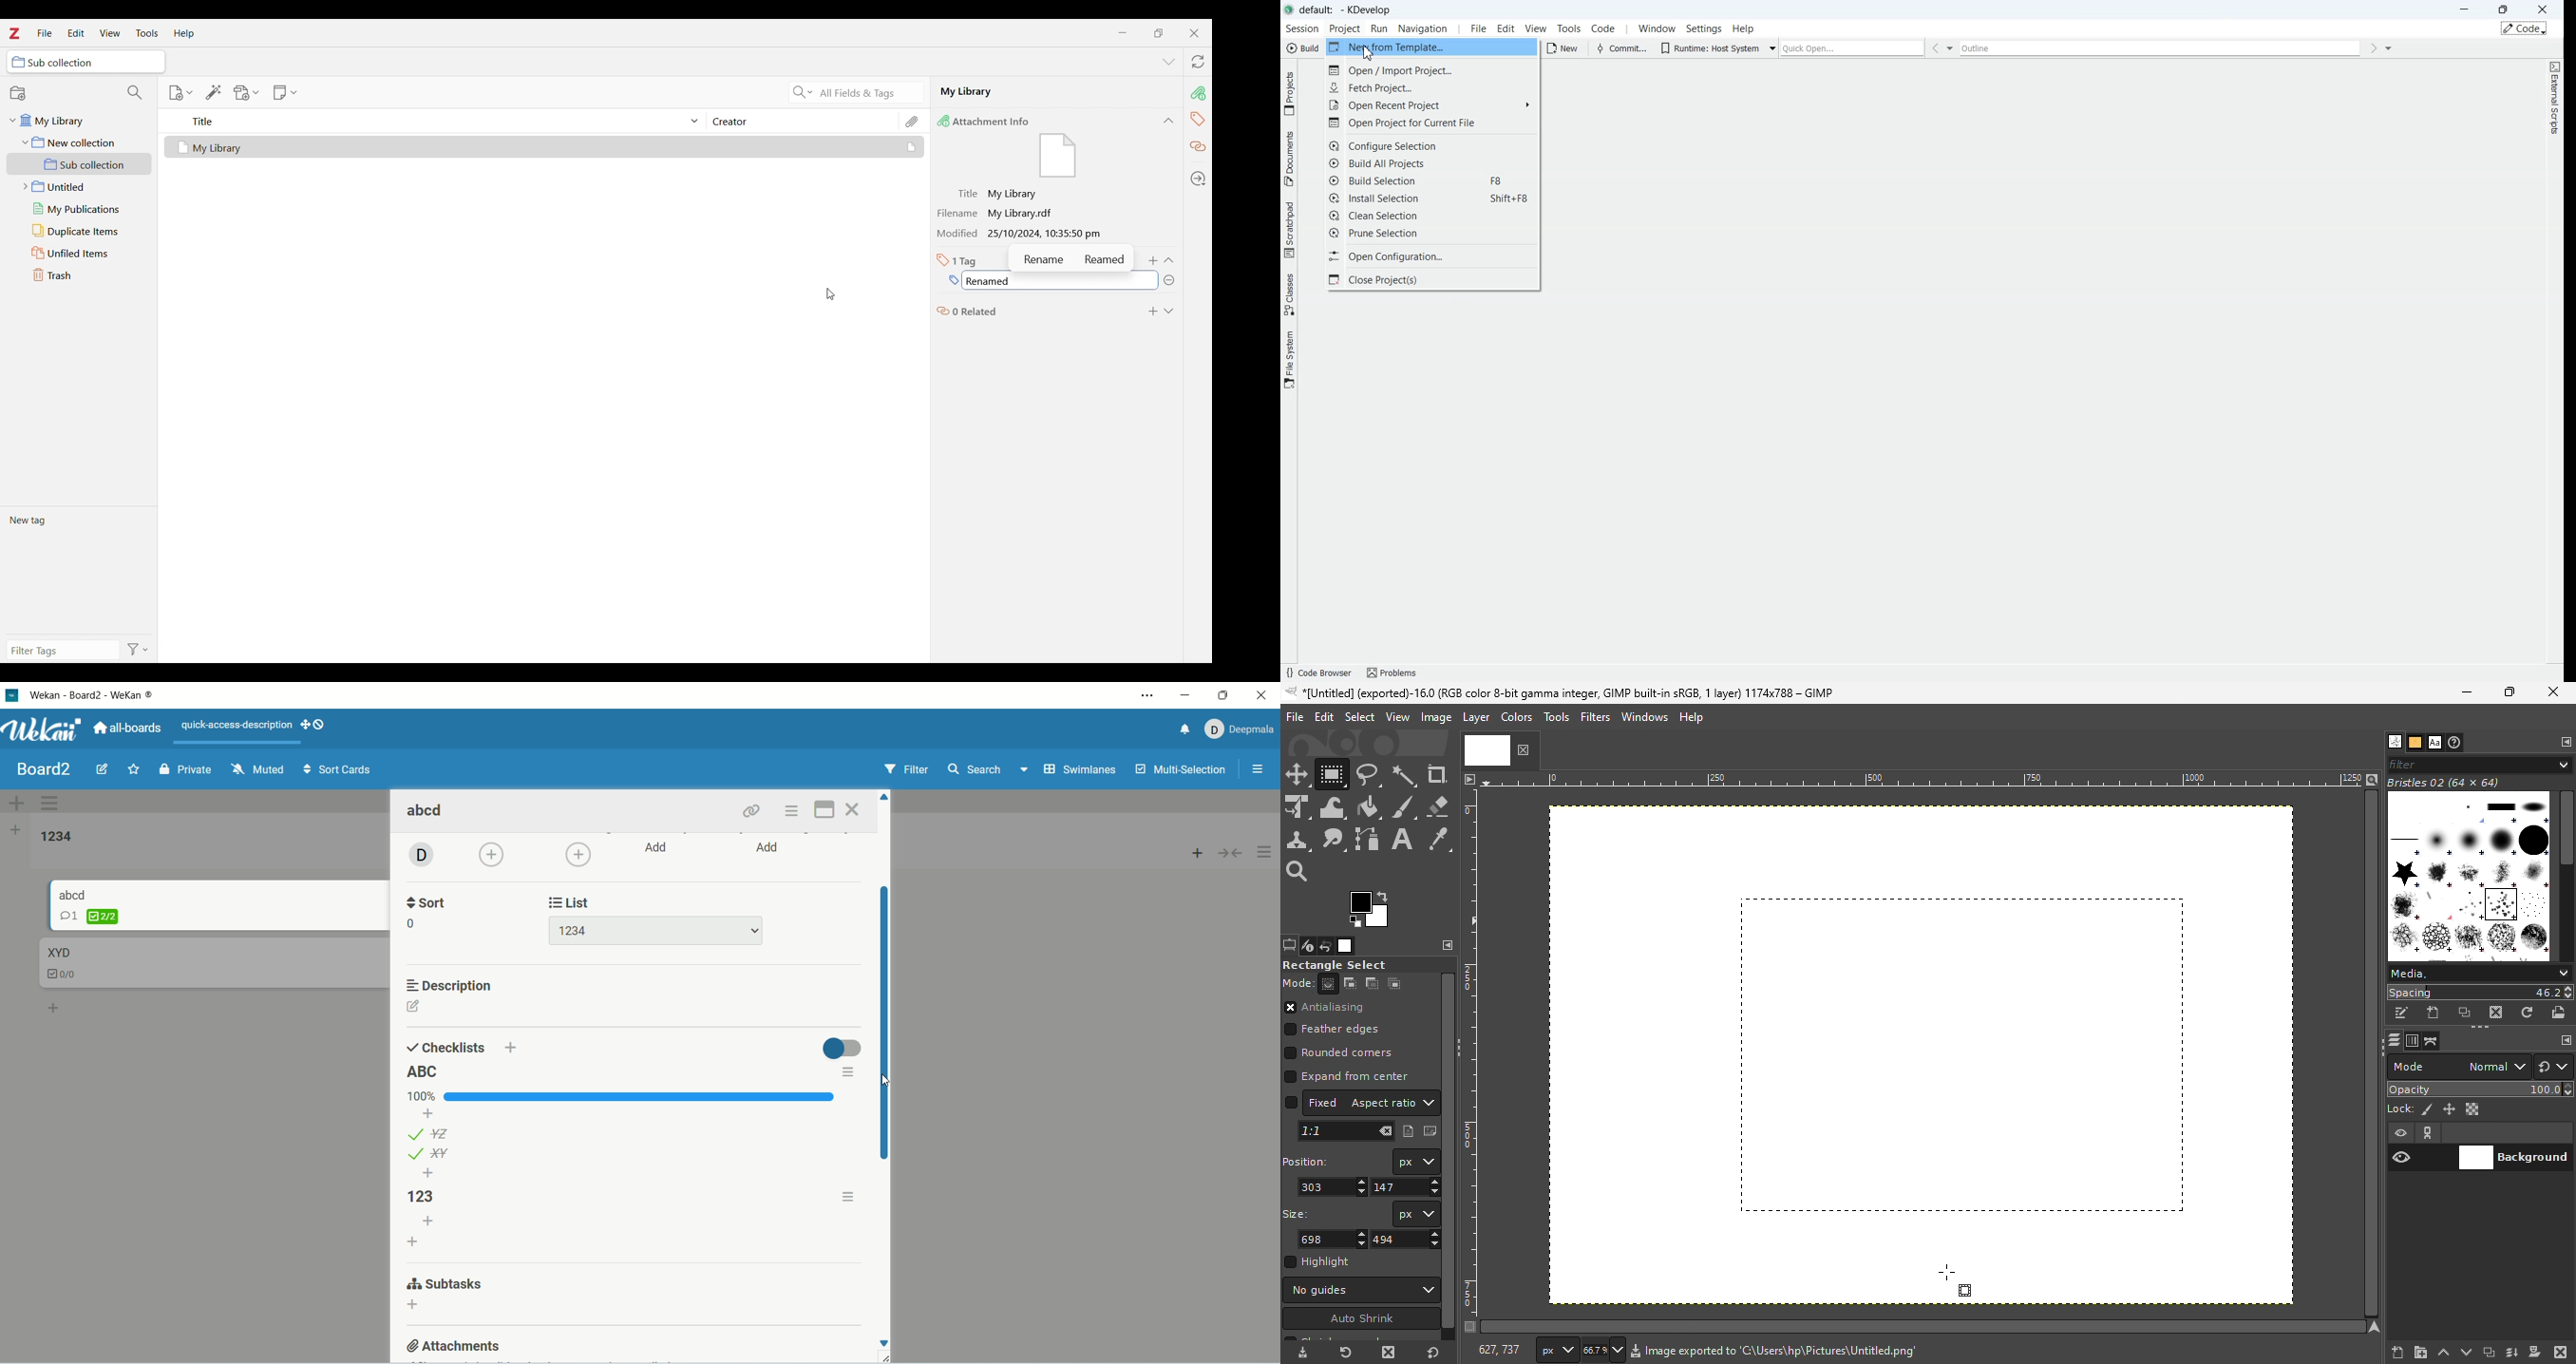 The image size is (2576, 1372). Describe the element at coordinates (247, 93) in the screenshot. I see `Add attachment options` at that location.